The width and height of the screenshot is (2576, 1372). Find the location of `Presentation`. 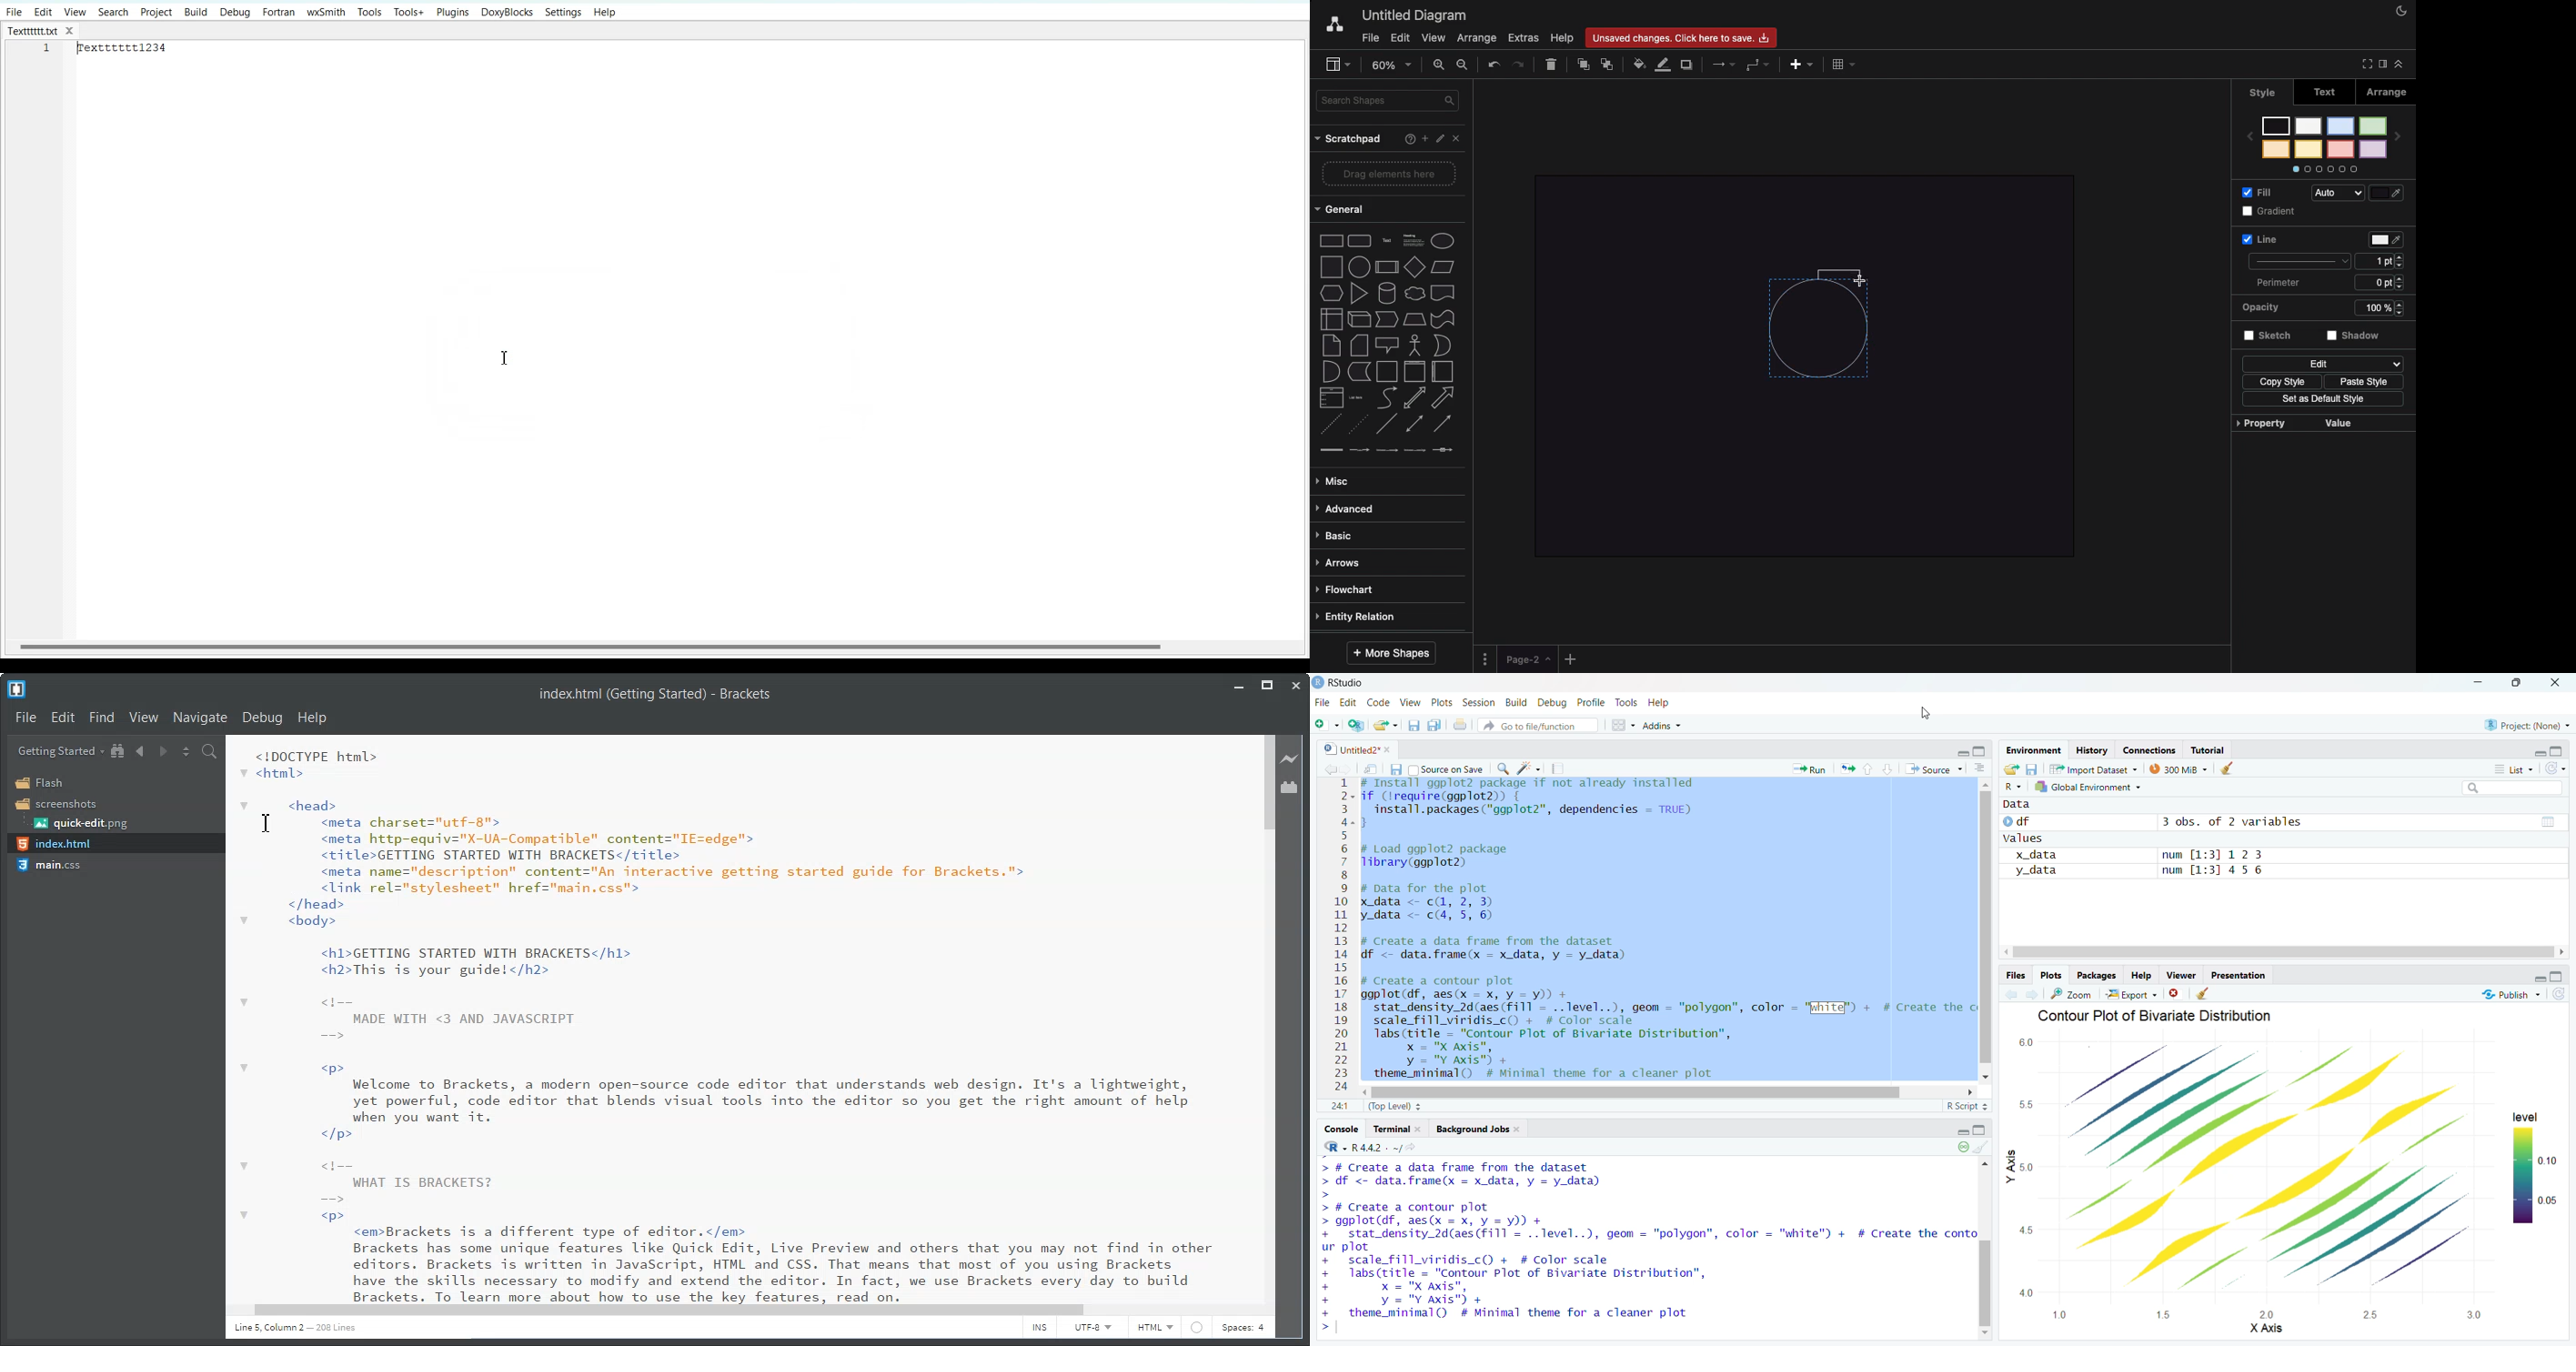

Presentation is located at coordinates (2240, 975).